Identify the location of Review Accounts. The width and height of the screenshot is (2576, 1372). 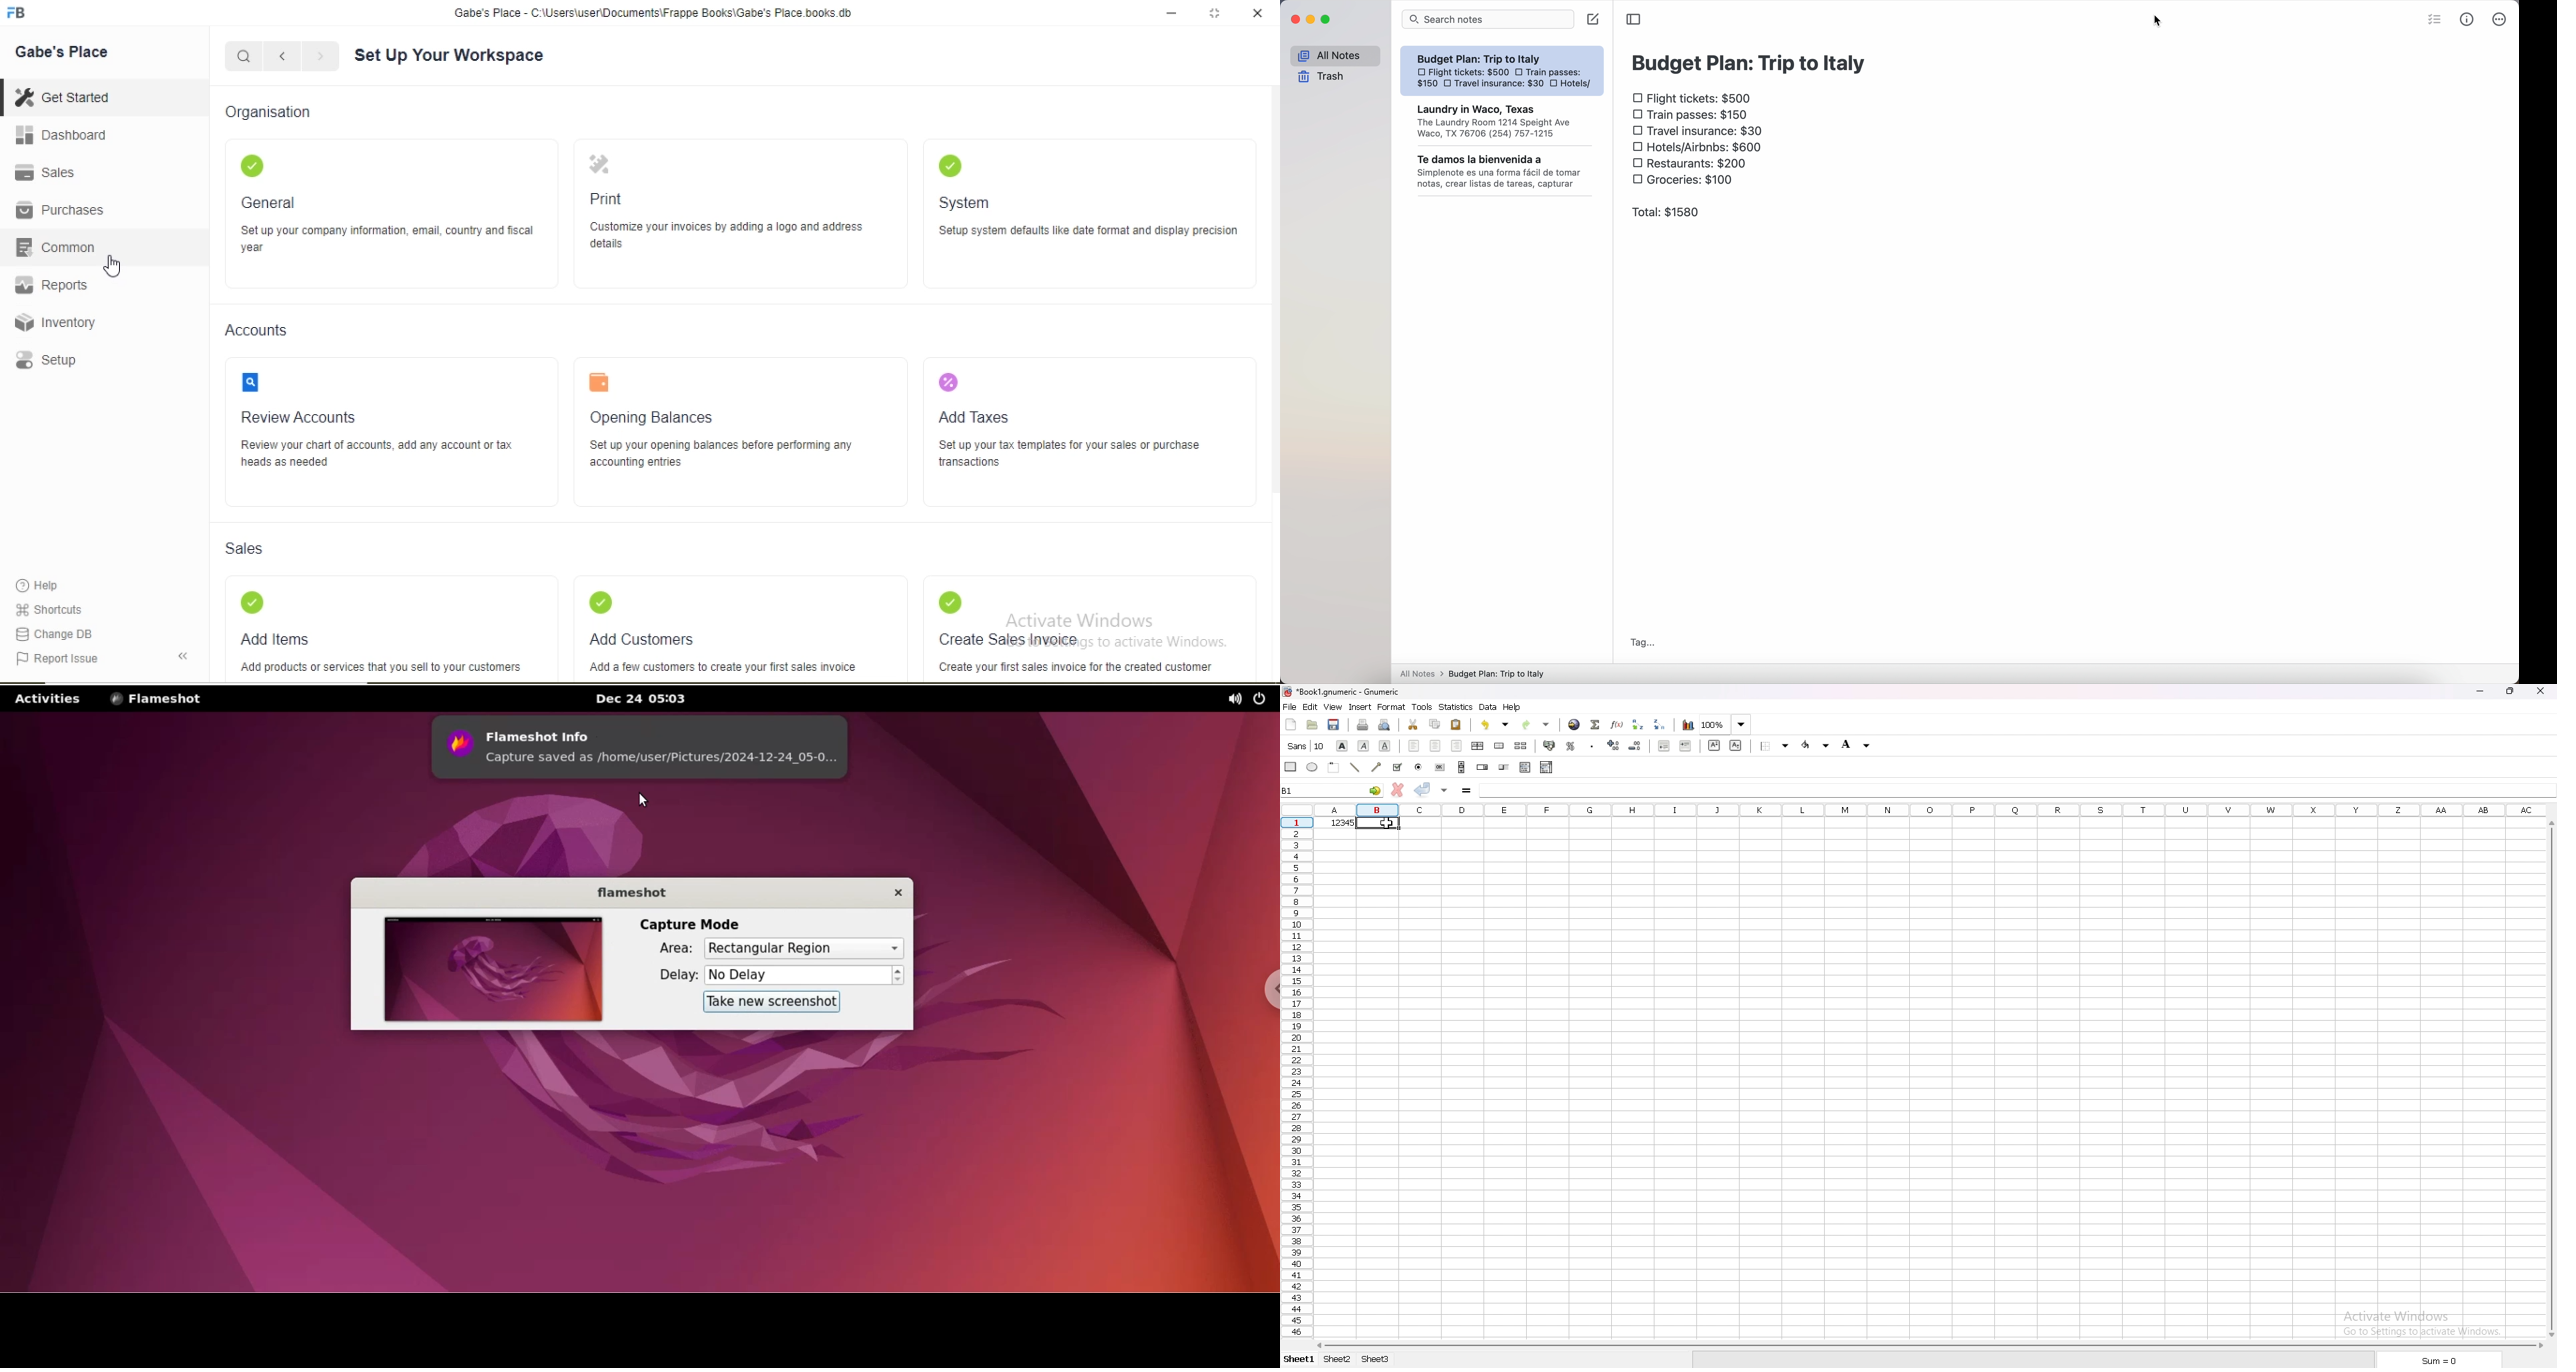
(298, 418).